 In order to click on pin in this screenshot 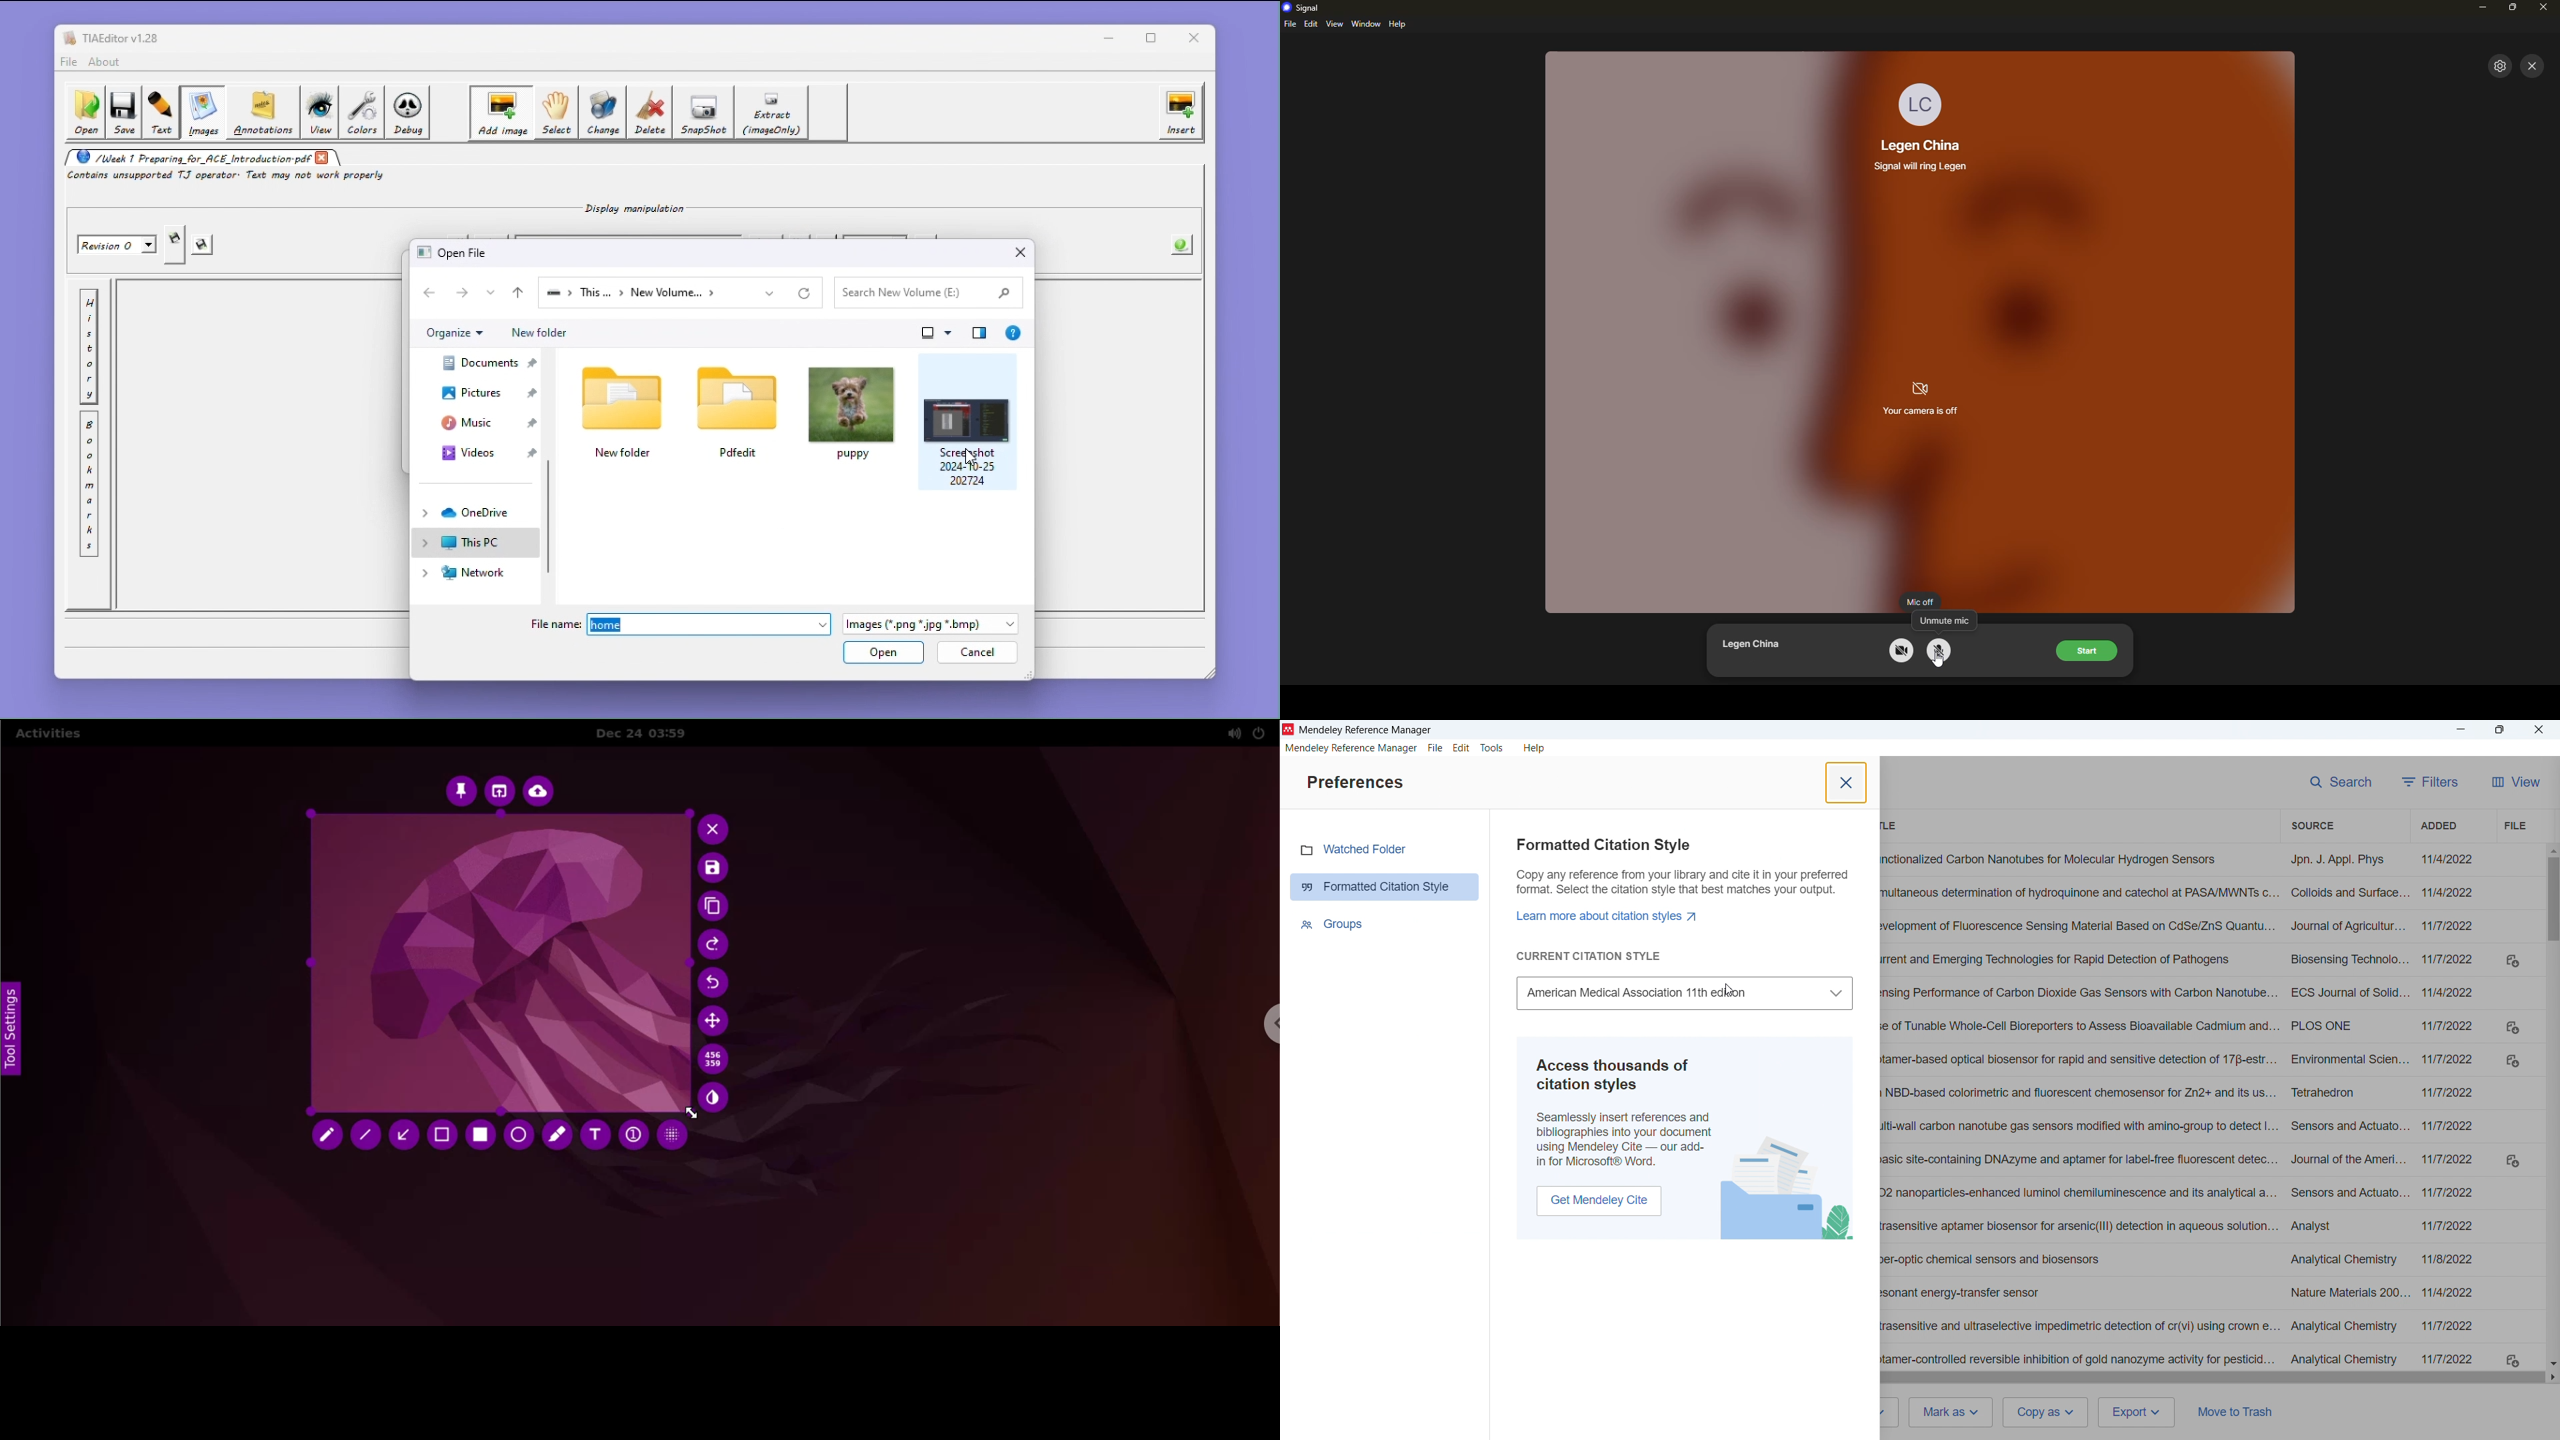, I will do `click(459, 792)`.